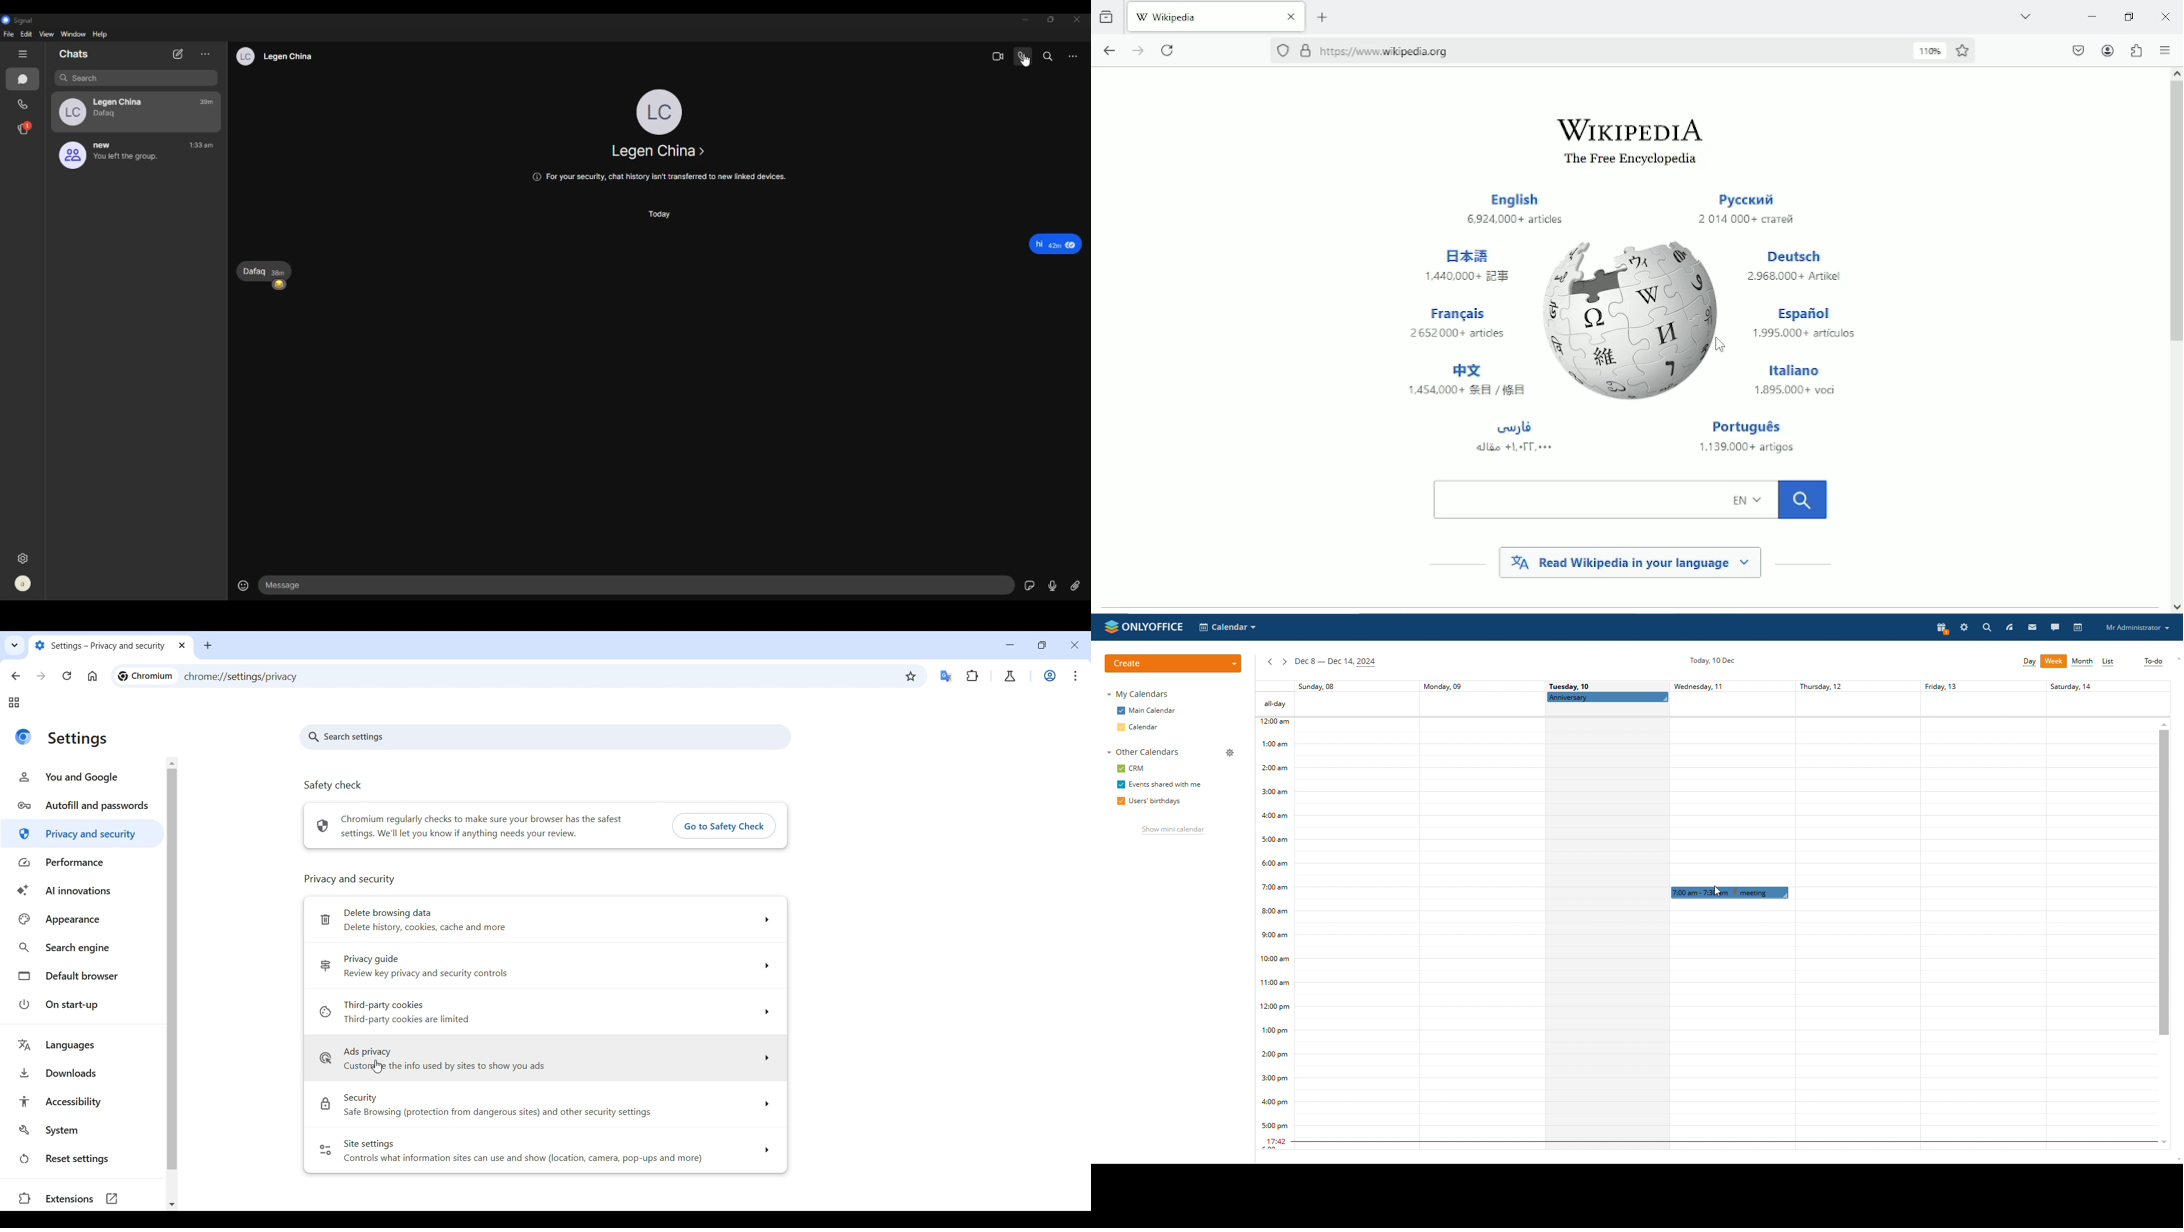  What do you see at coordinates (81, 919) in the screenshot?
I see `Appearance` at bounding box center [81, 919].